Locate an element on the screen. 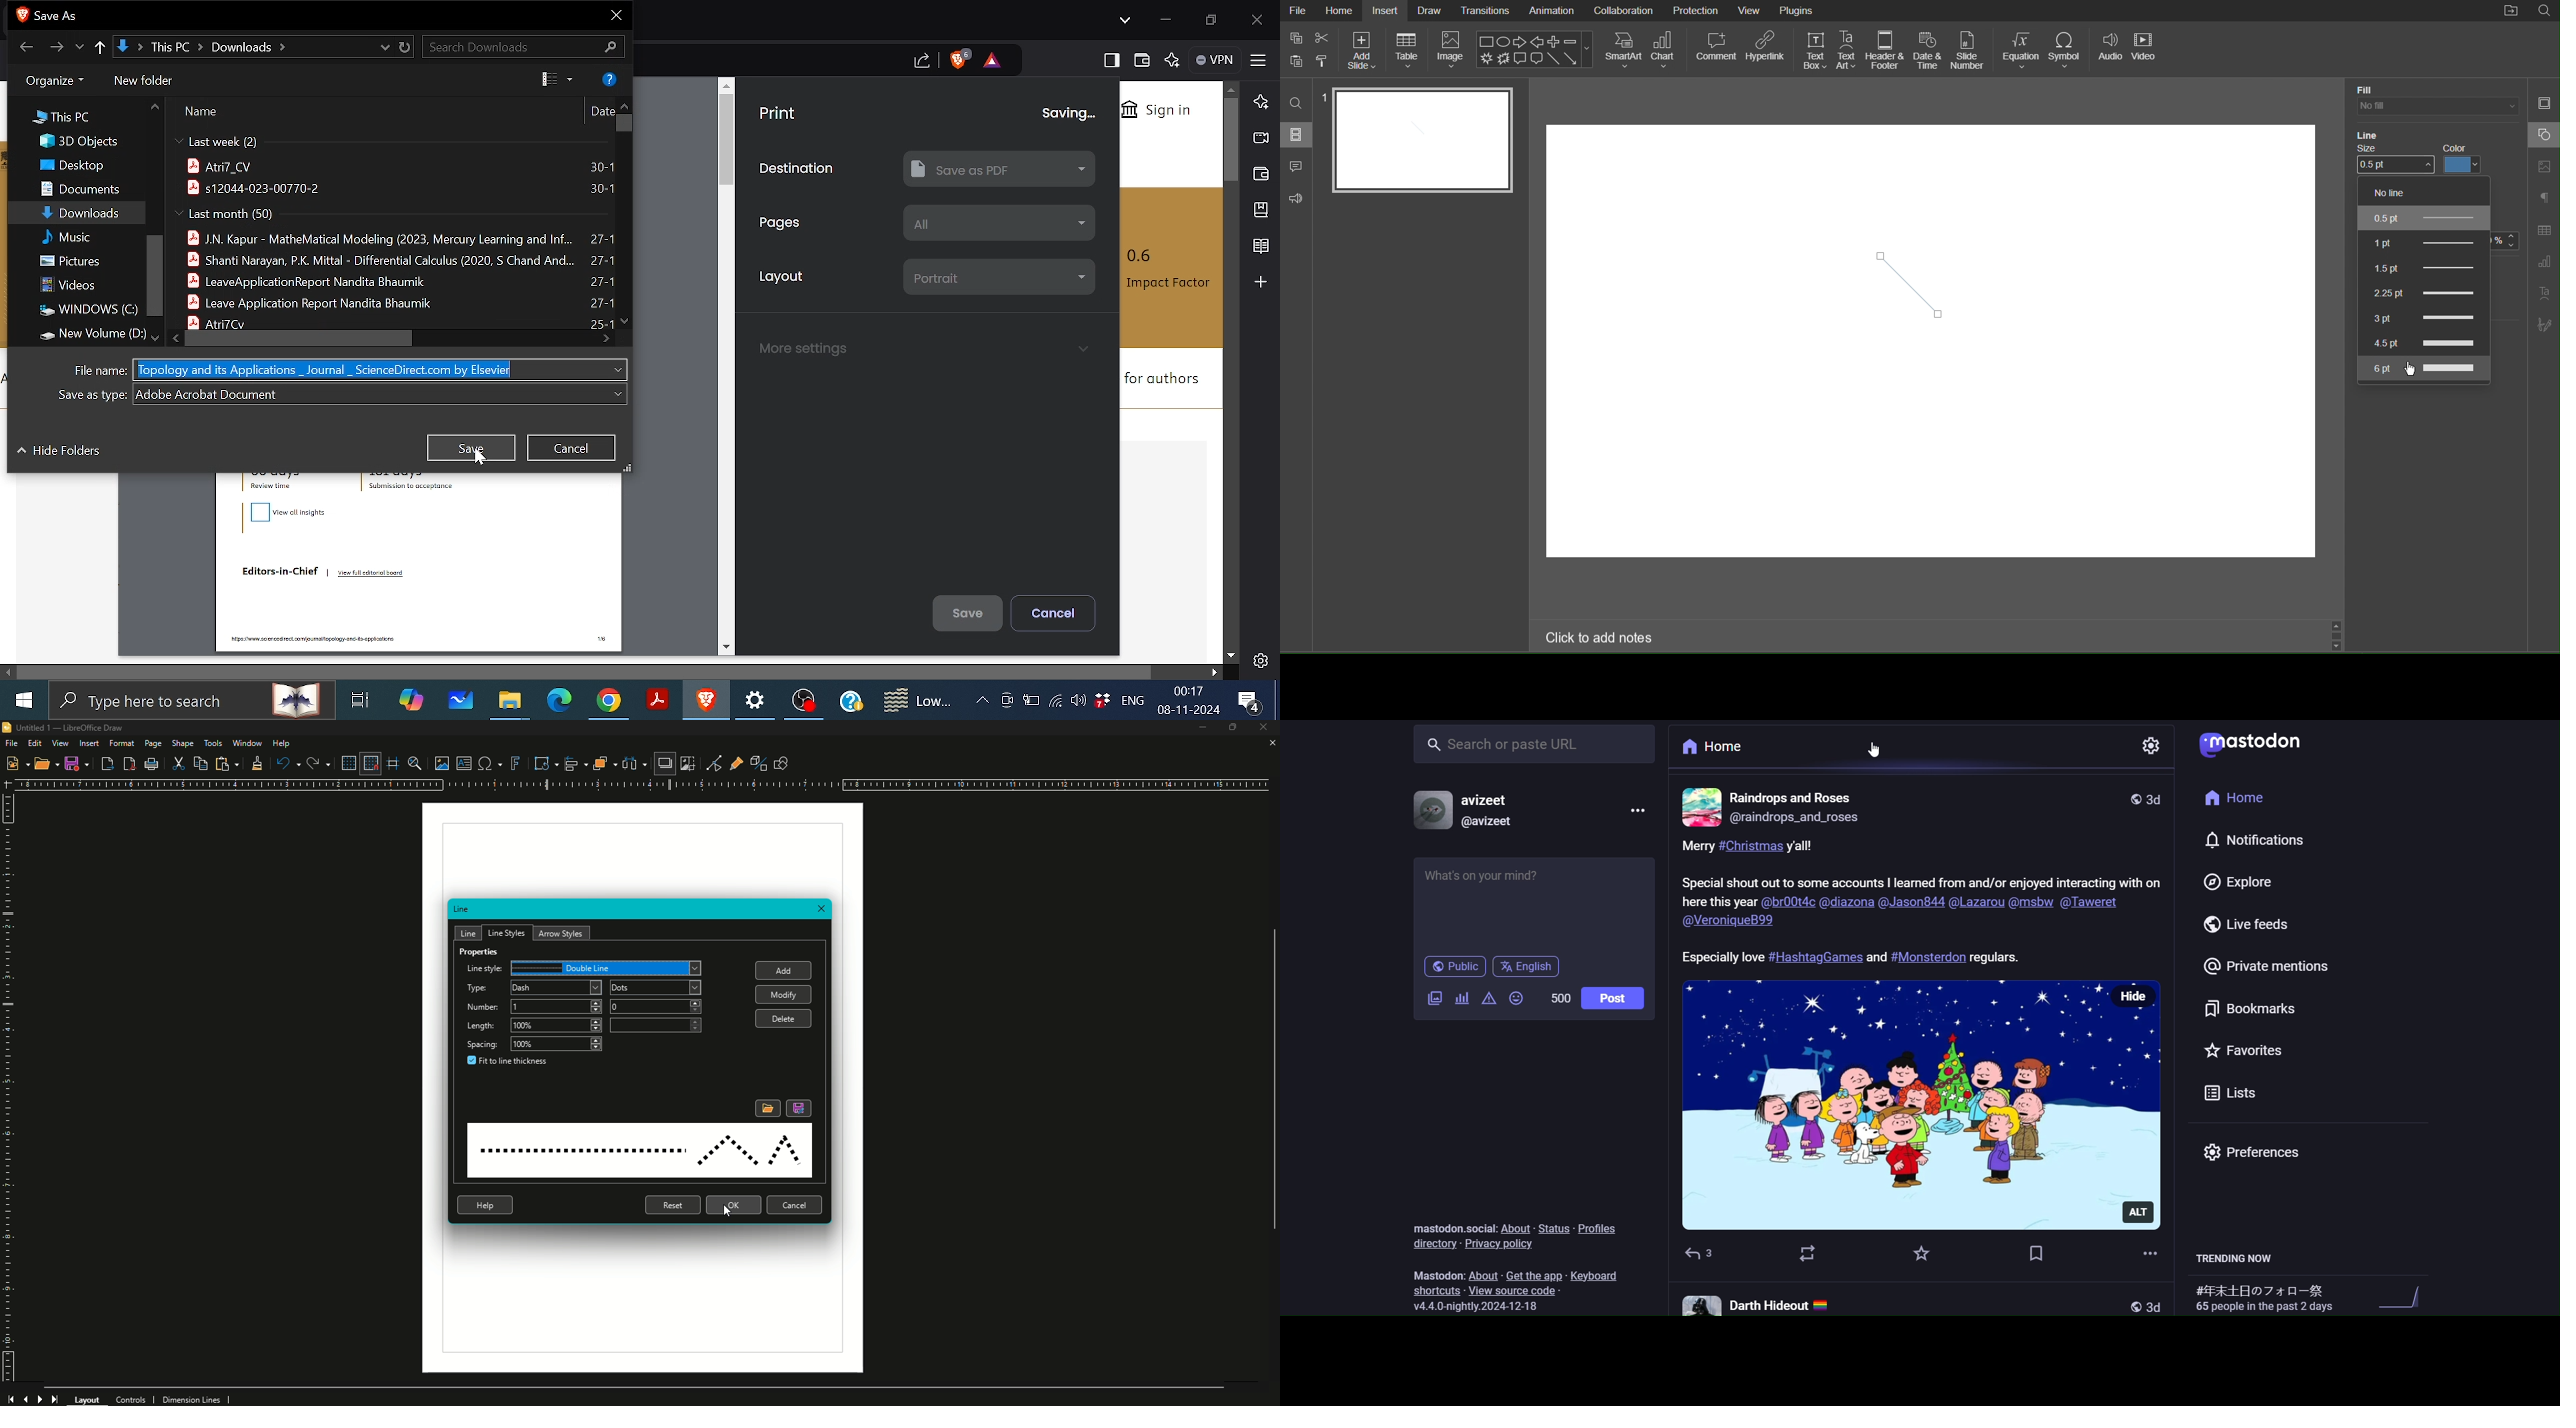 The image size is (2576, 1428). Comment is located at coordinates (1715, 50).